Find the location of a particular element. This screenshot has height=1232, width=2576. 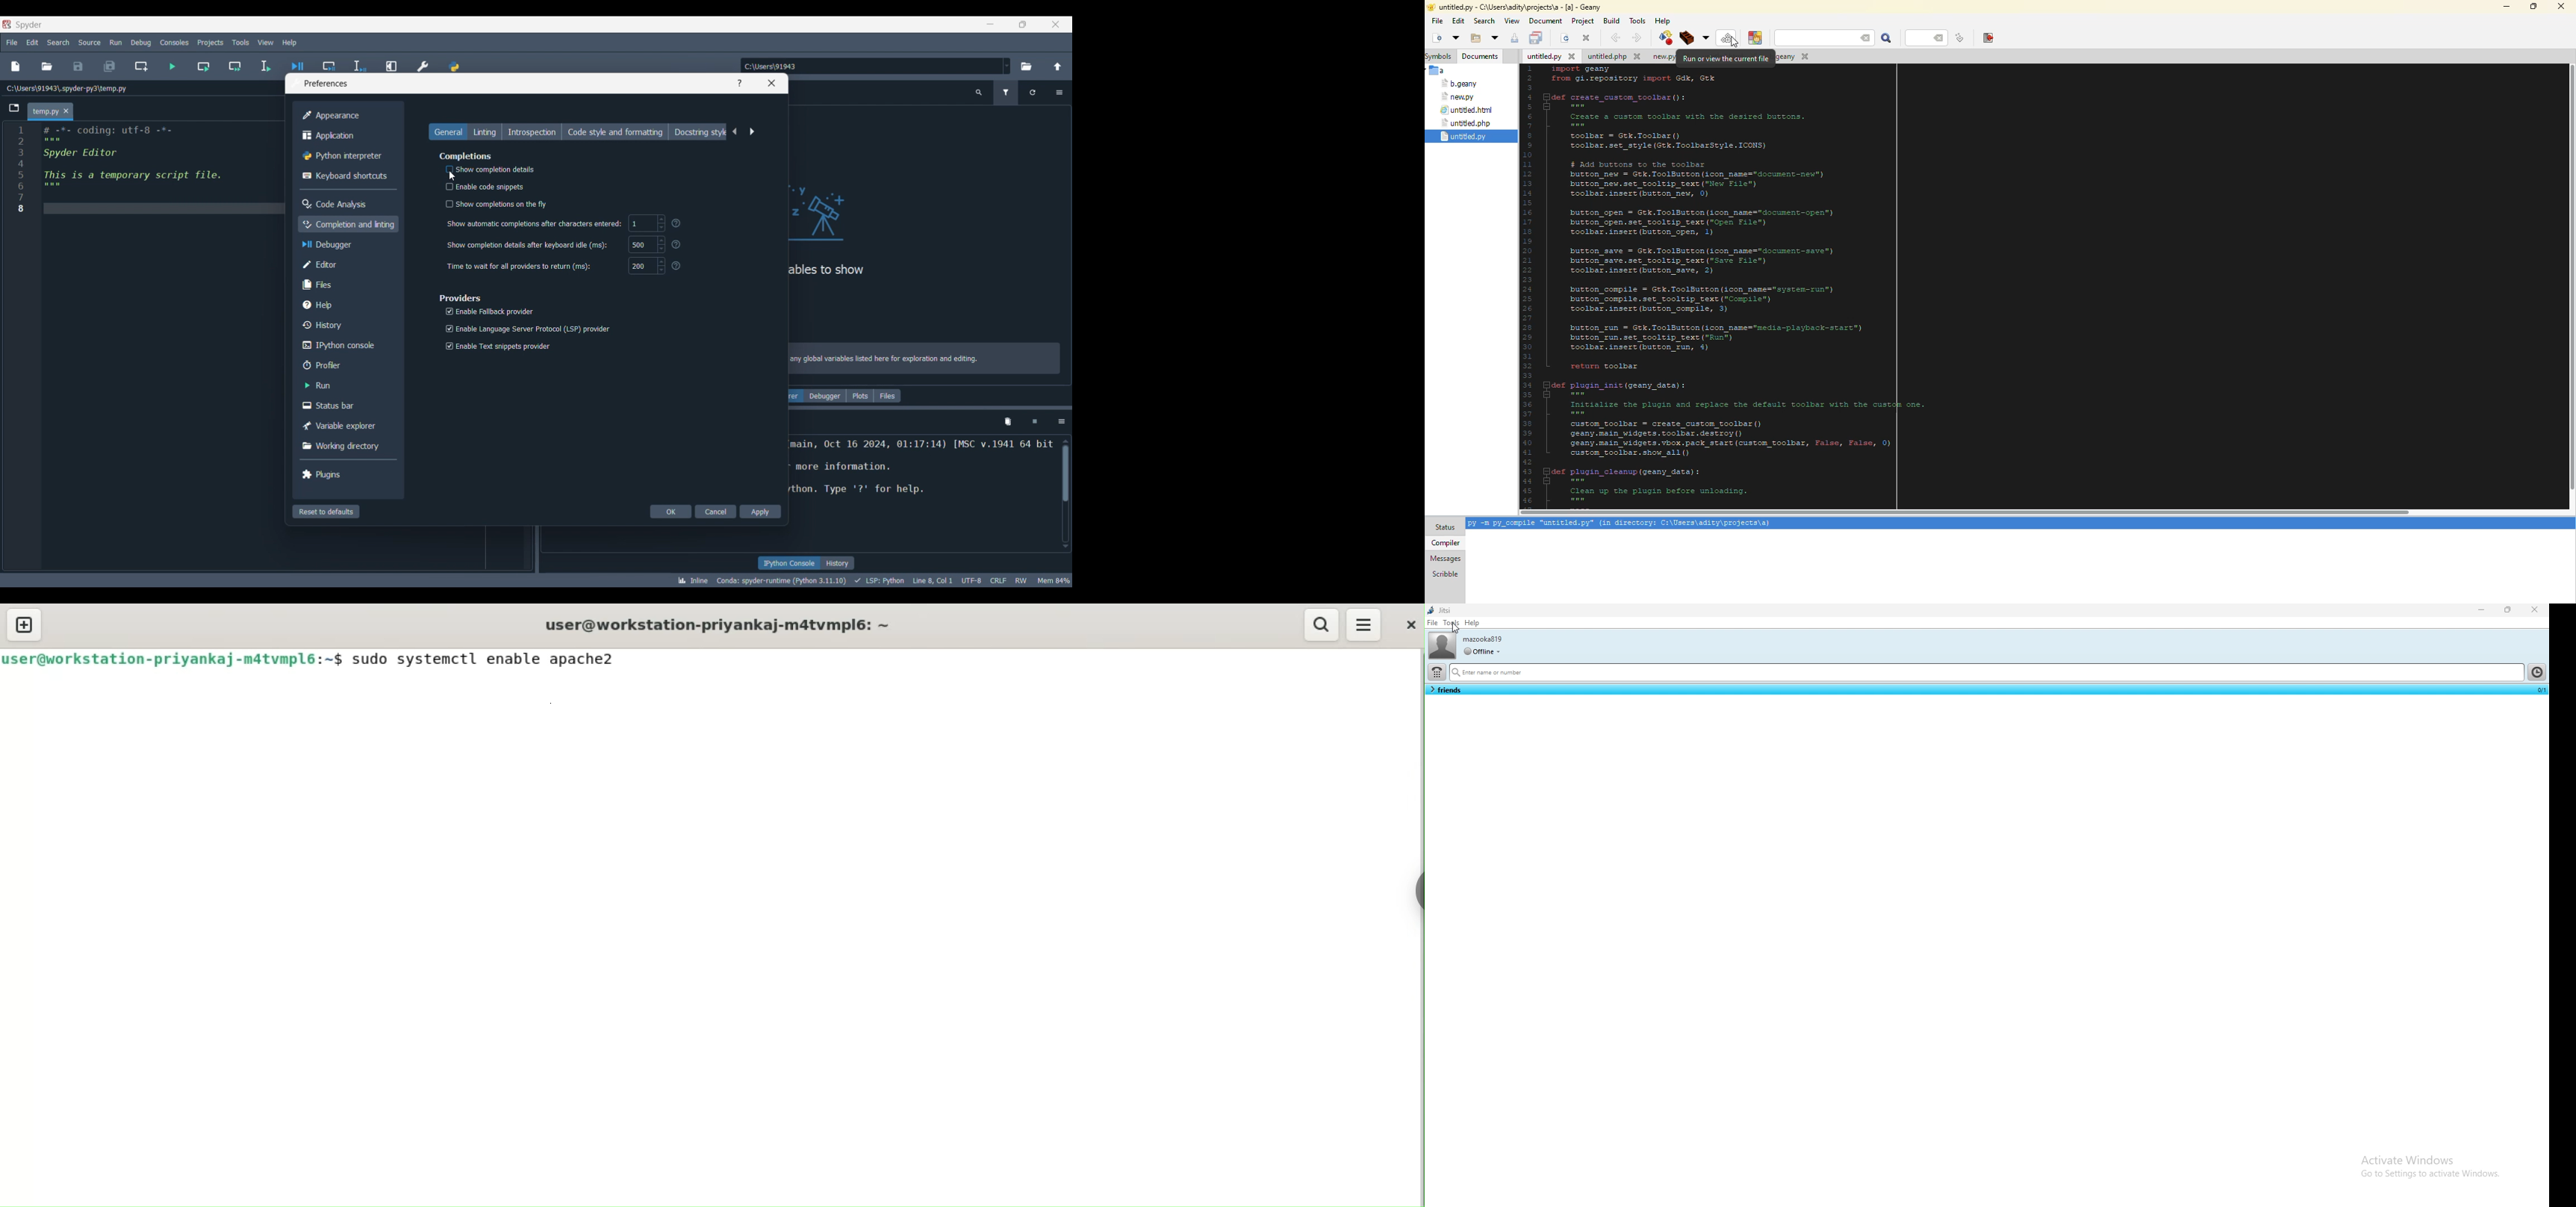

Options is located at coordinates (1060, 93).